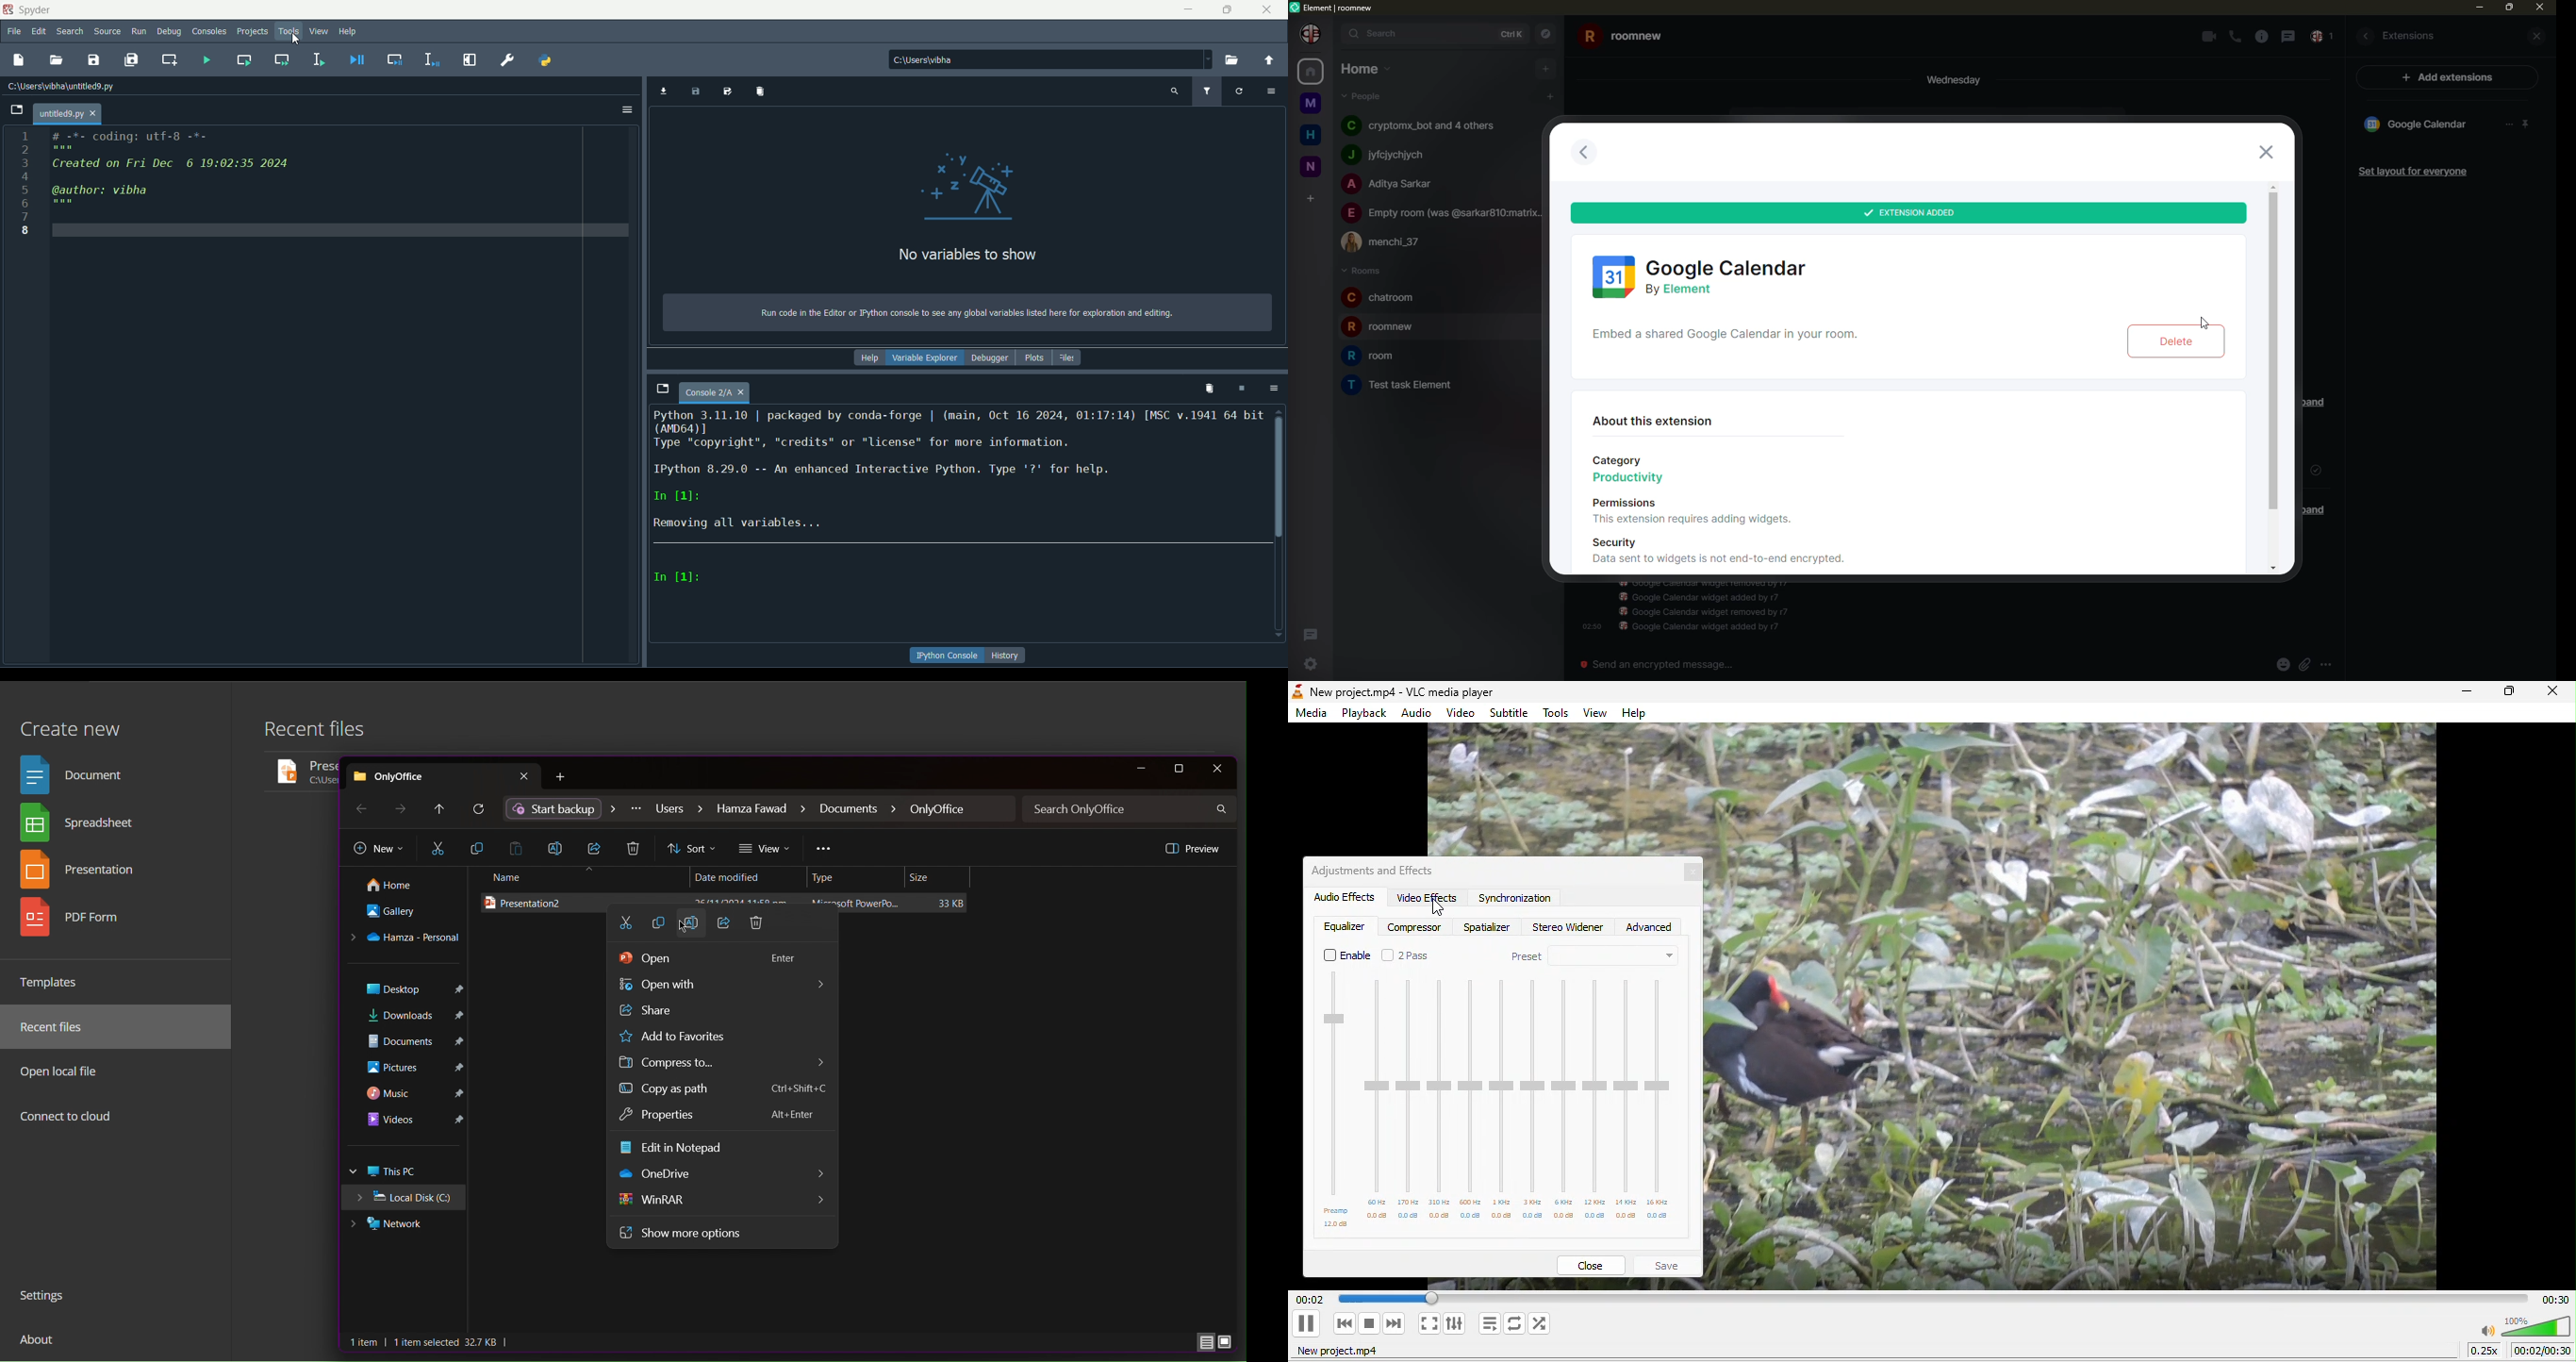  Describe the element at coordinates (967, 256) in the screenshot. I see `text` at that location.